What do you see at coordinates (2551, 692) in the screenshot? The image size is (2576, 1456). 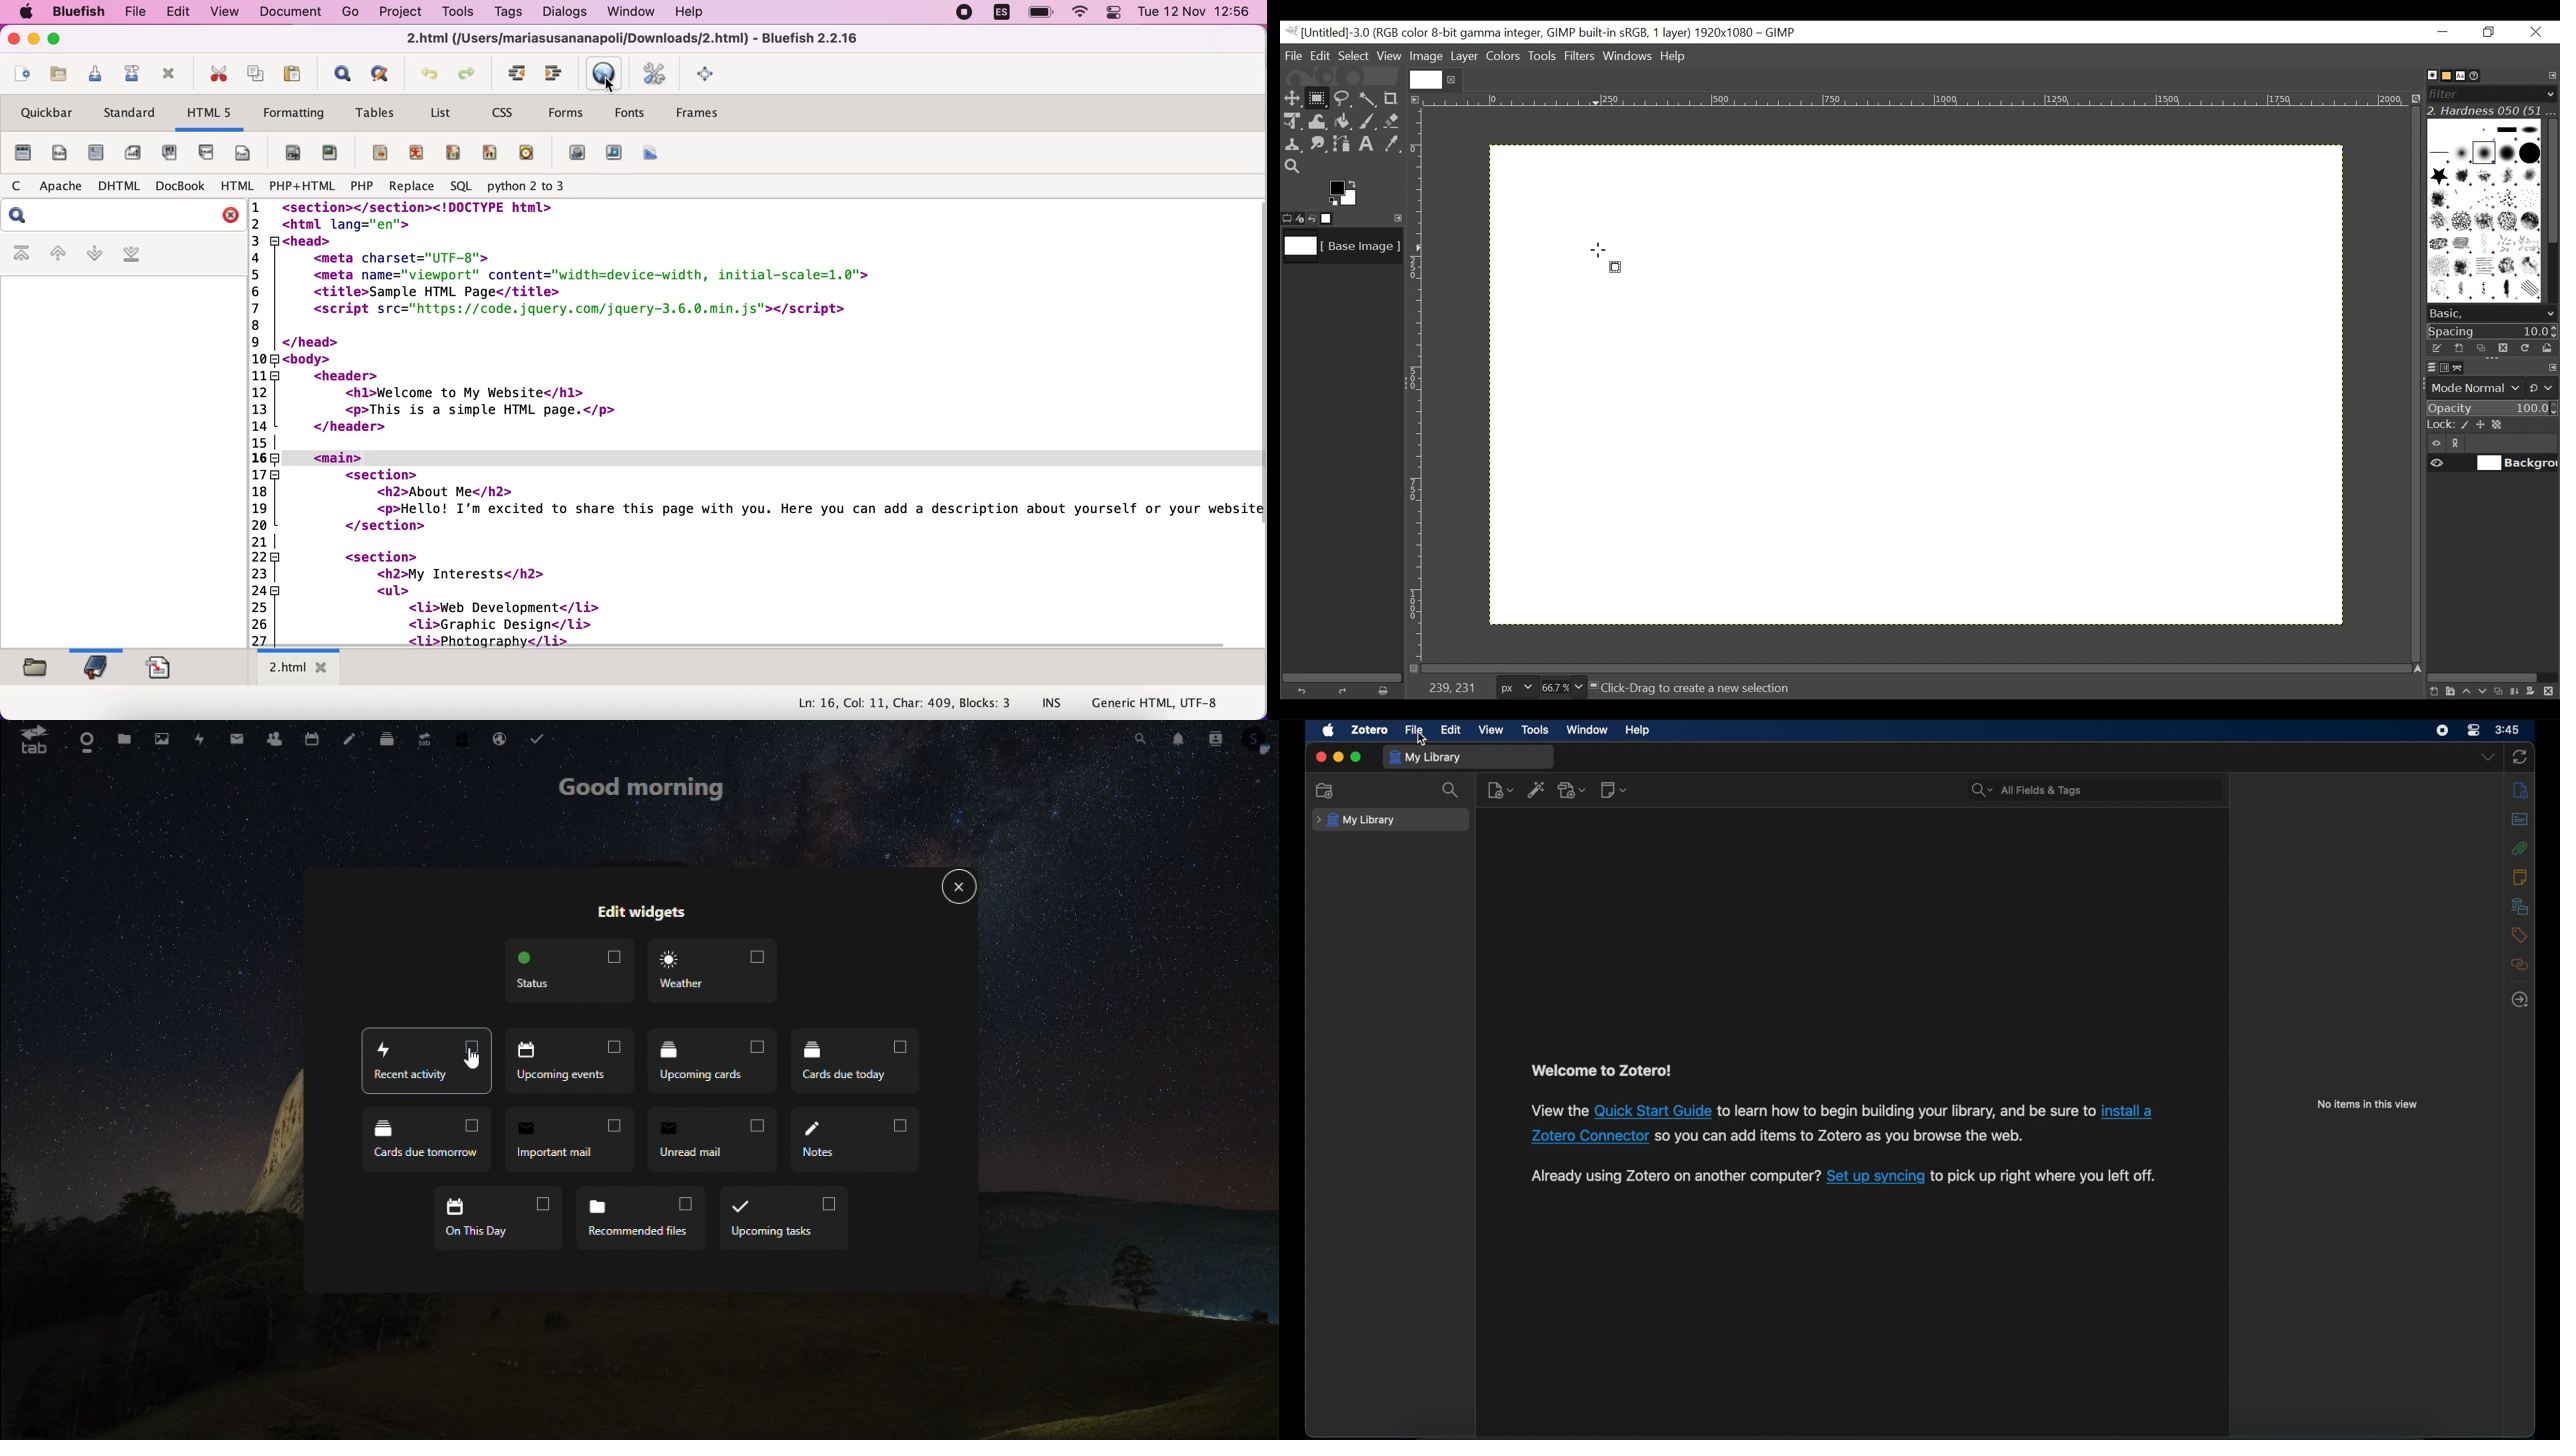 I see `Delete this layer` at bounding box center [2551, 692].